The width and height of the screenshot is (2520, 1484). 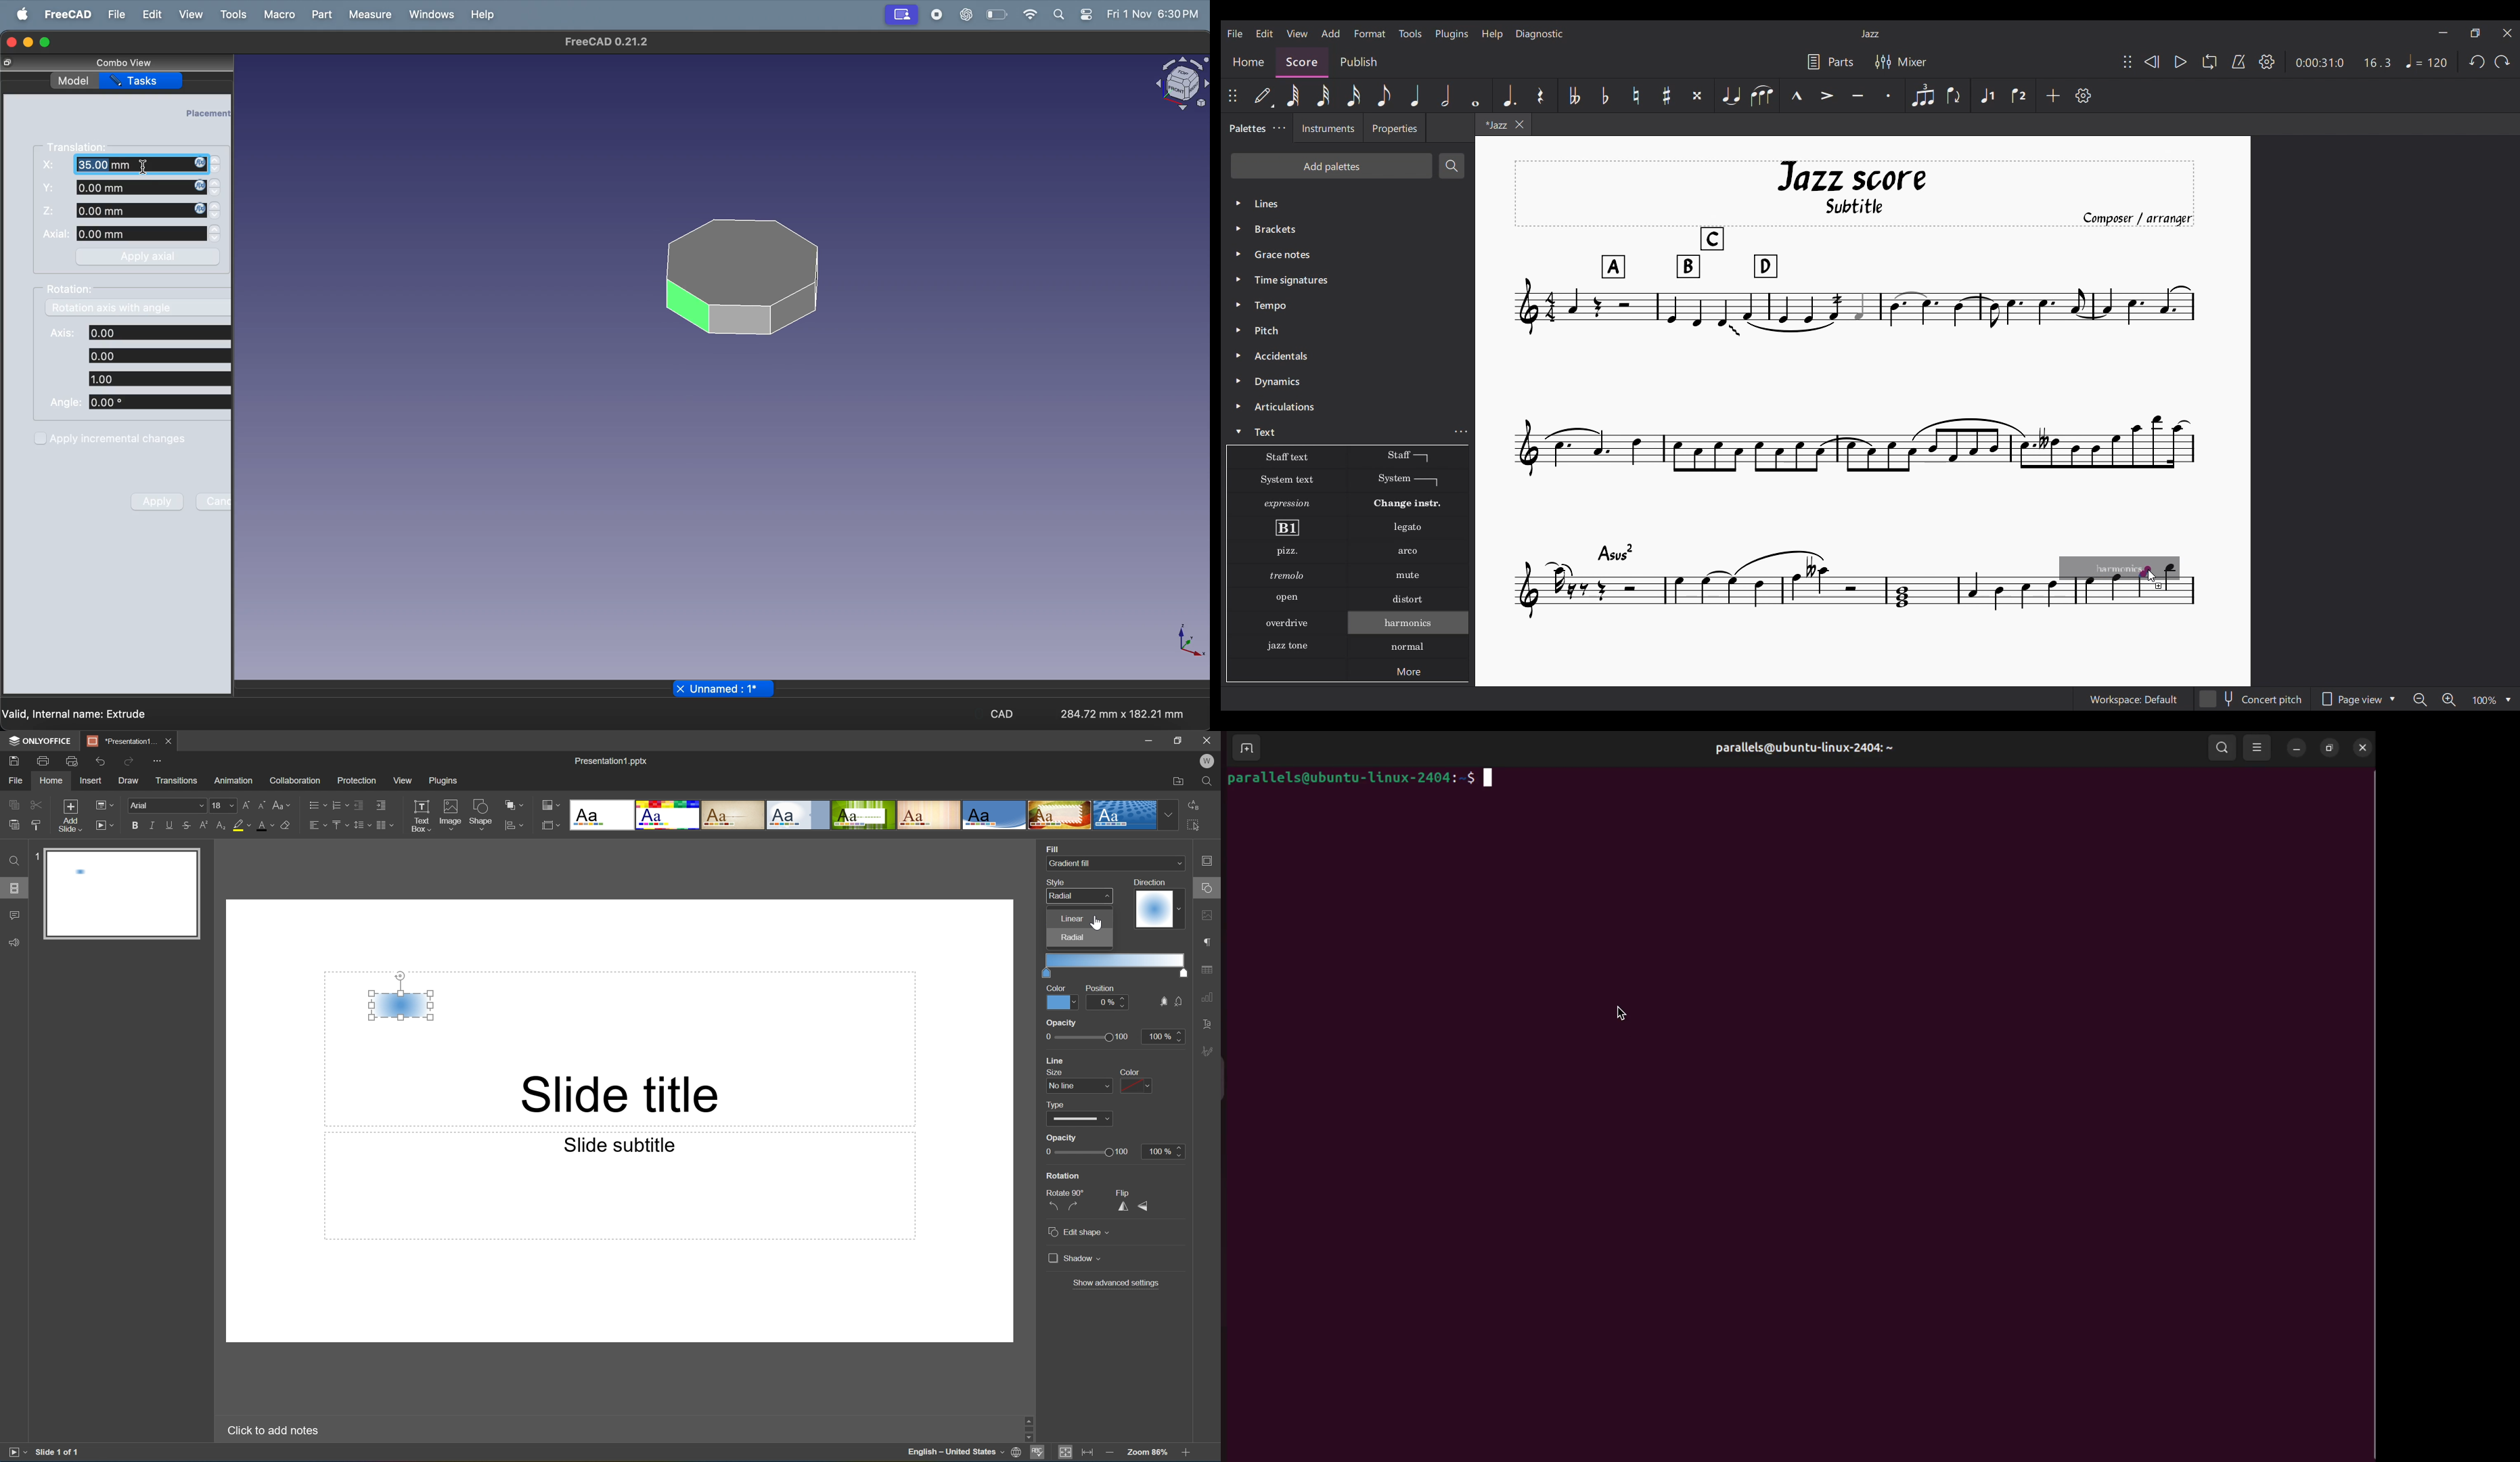 I want to click on Rotate 90° counterclockwise, so click(x=1053, y=1206).